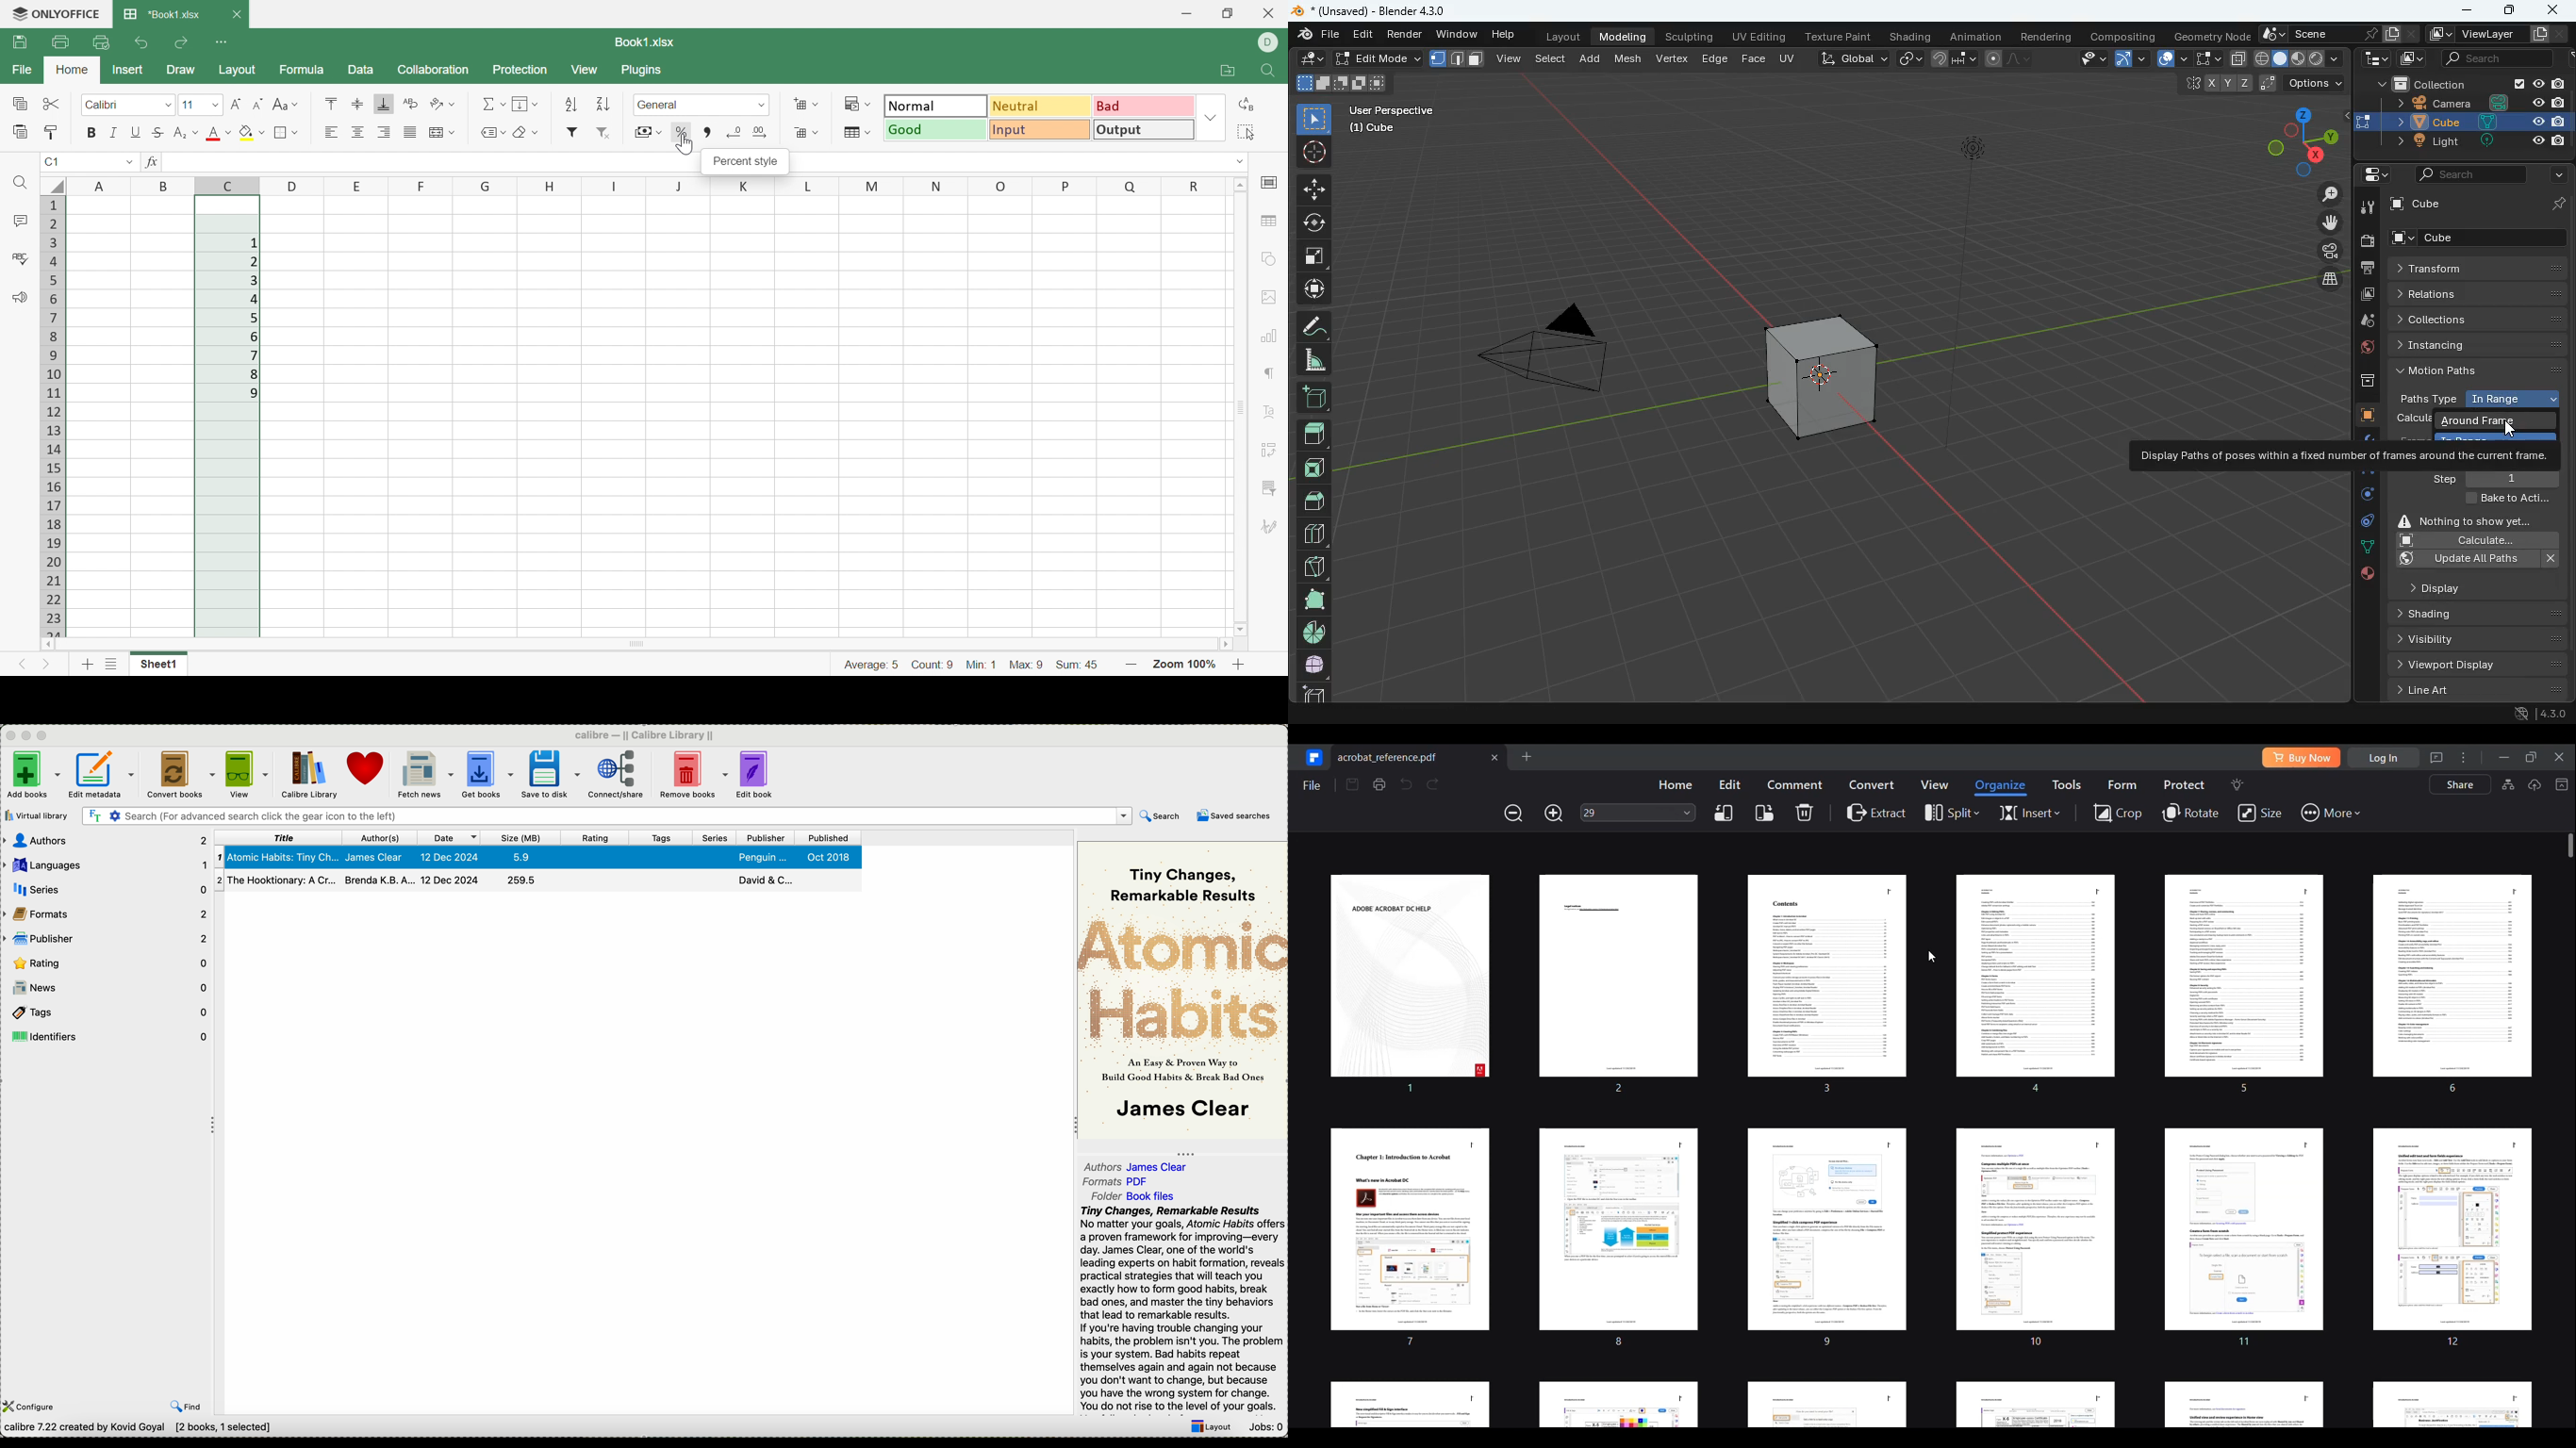 This screenshot has width=2576, height=1456. Describe the element at coordinates (871, 187) in the screenshot. I see `M` at that location.